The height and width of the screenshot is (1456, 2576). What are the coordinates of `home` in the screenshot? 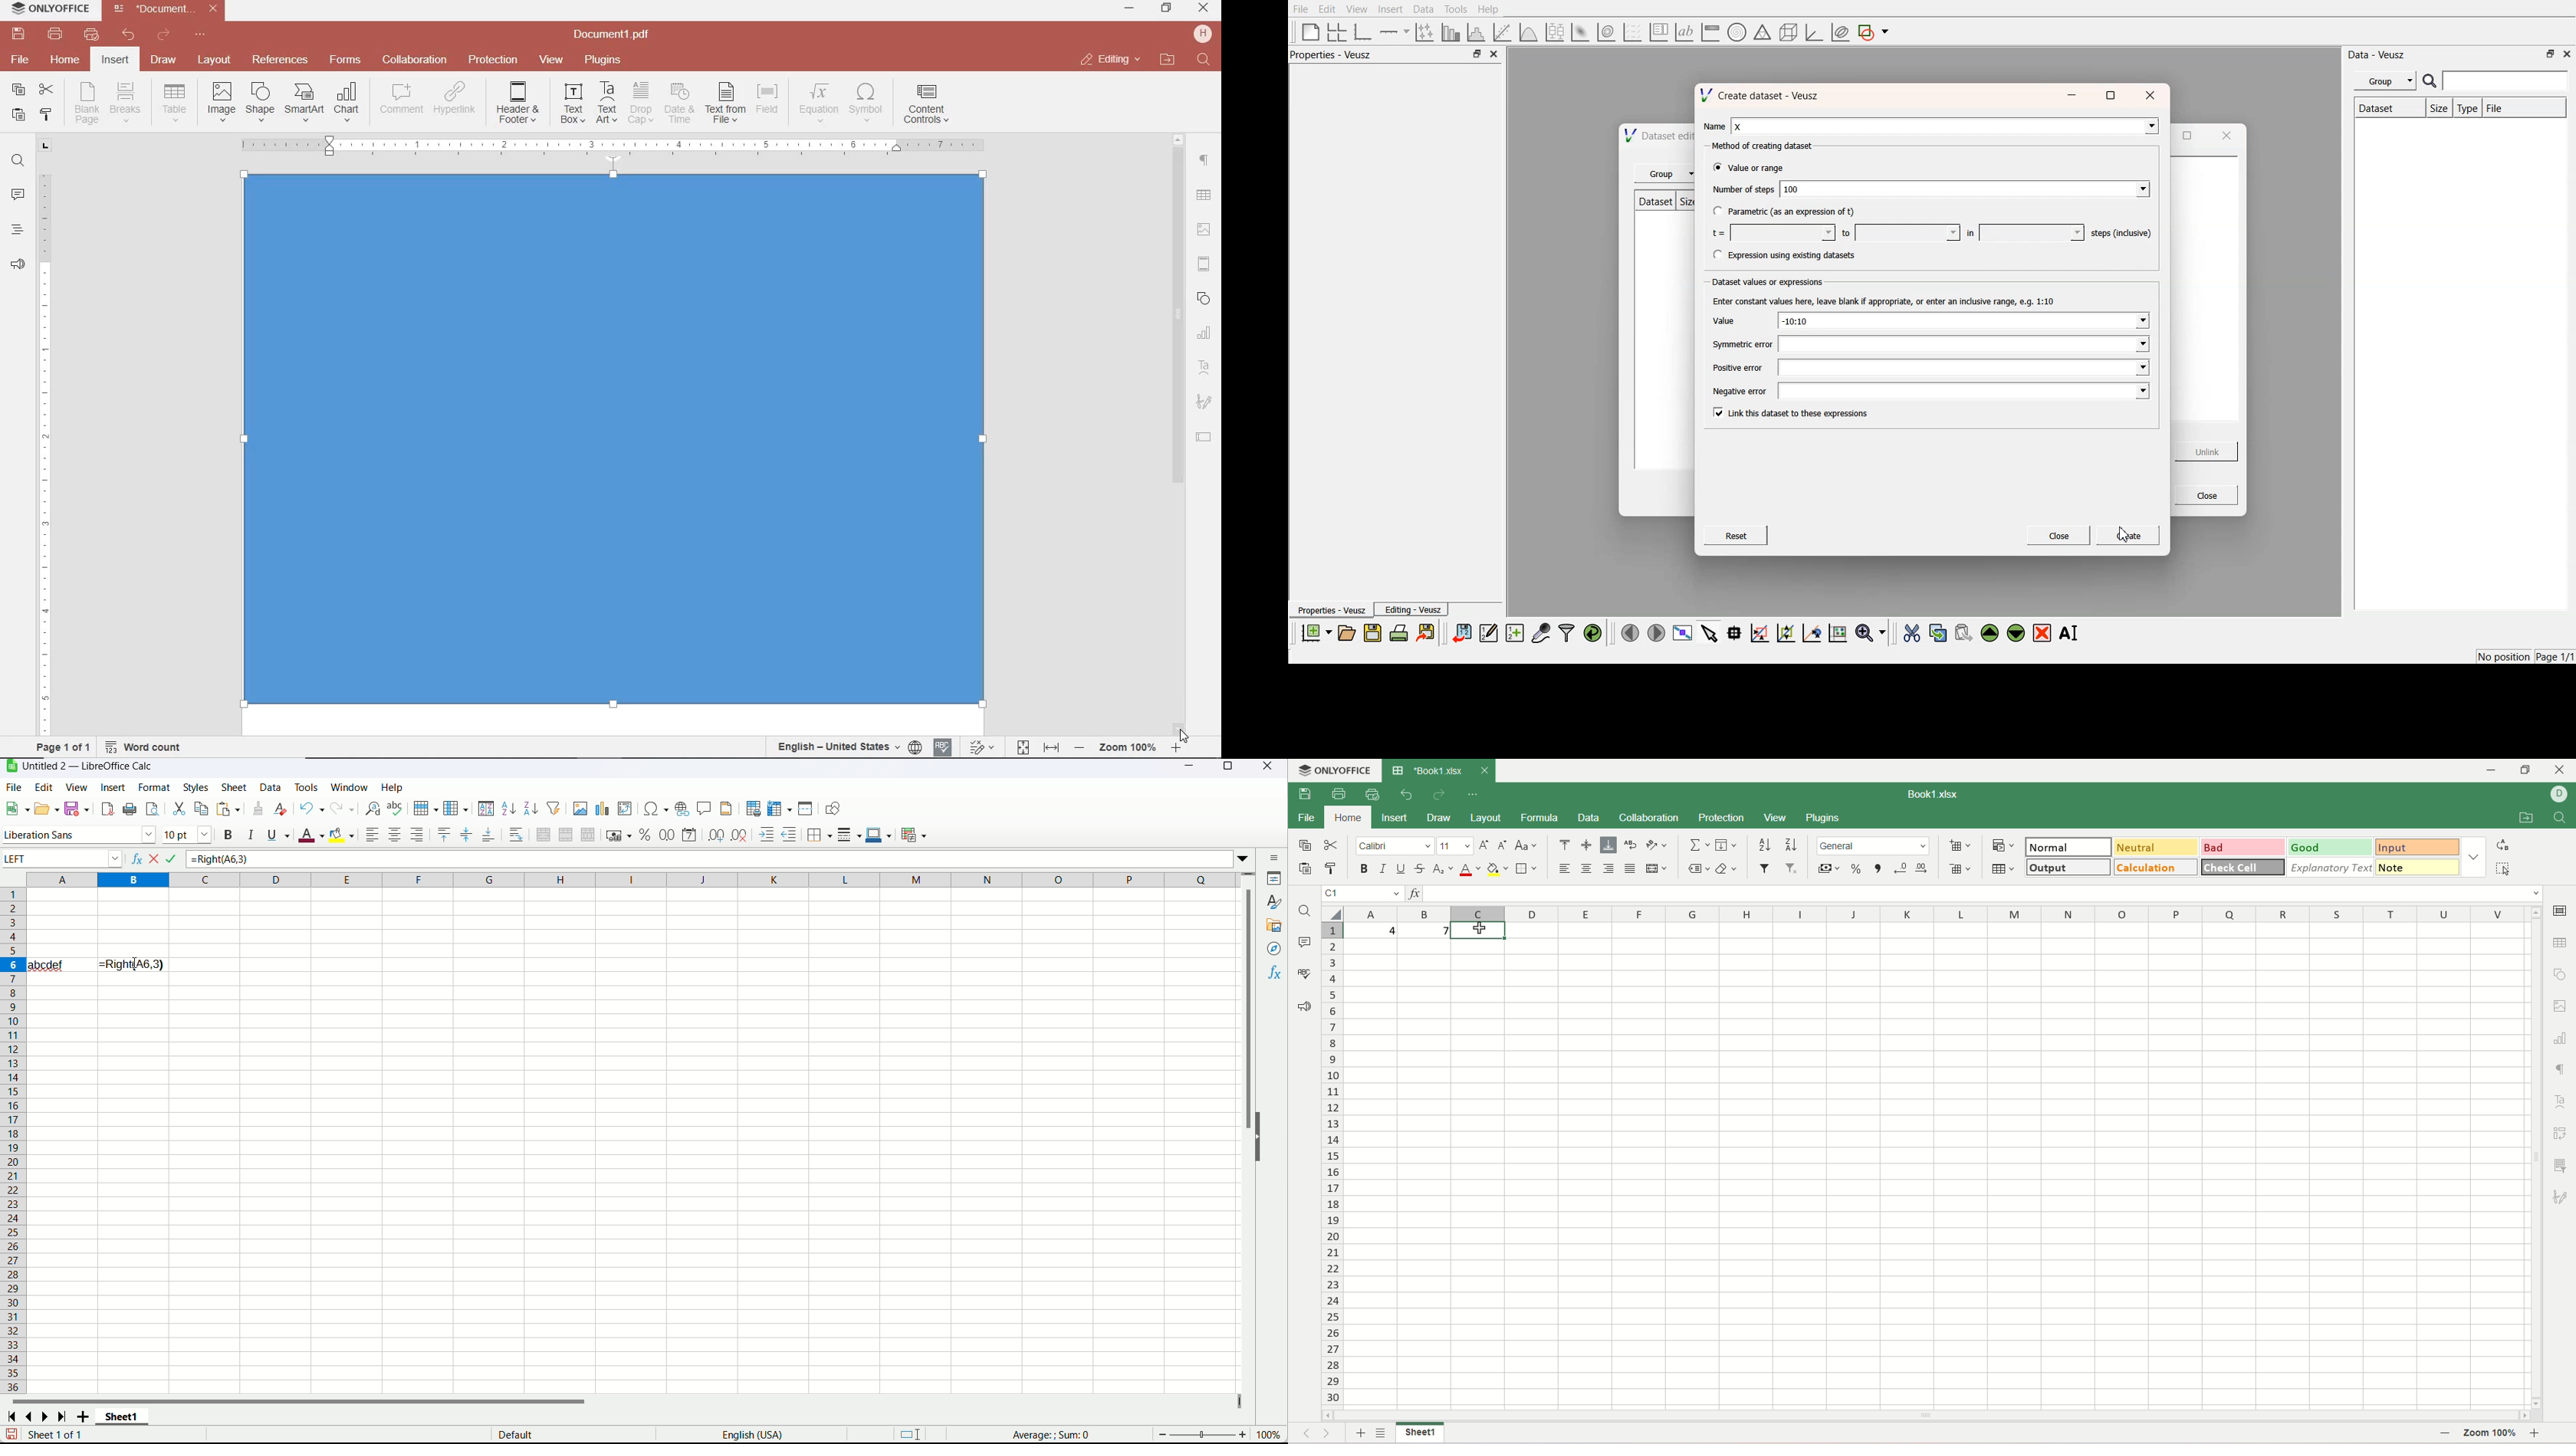 It's located at (63, 59).